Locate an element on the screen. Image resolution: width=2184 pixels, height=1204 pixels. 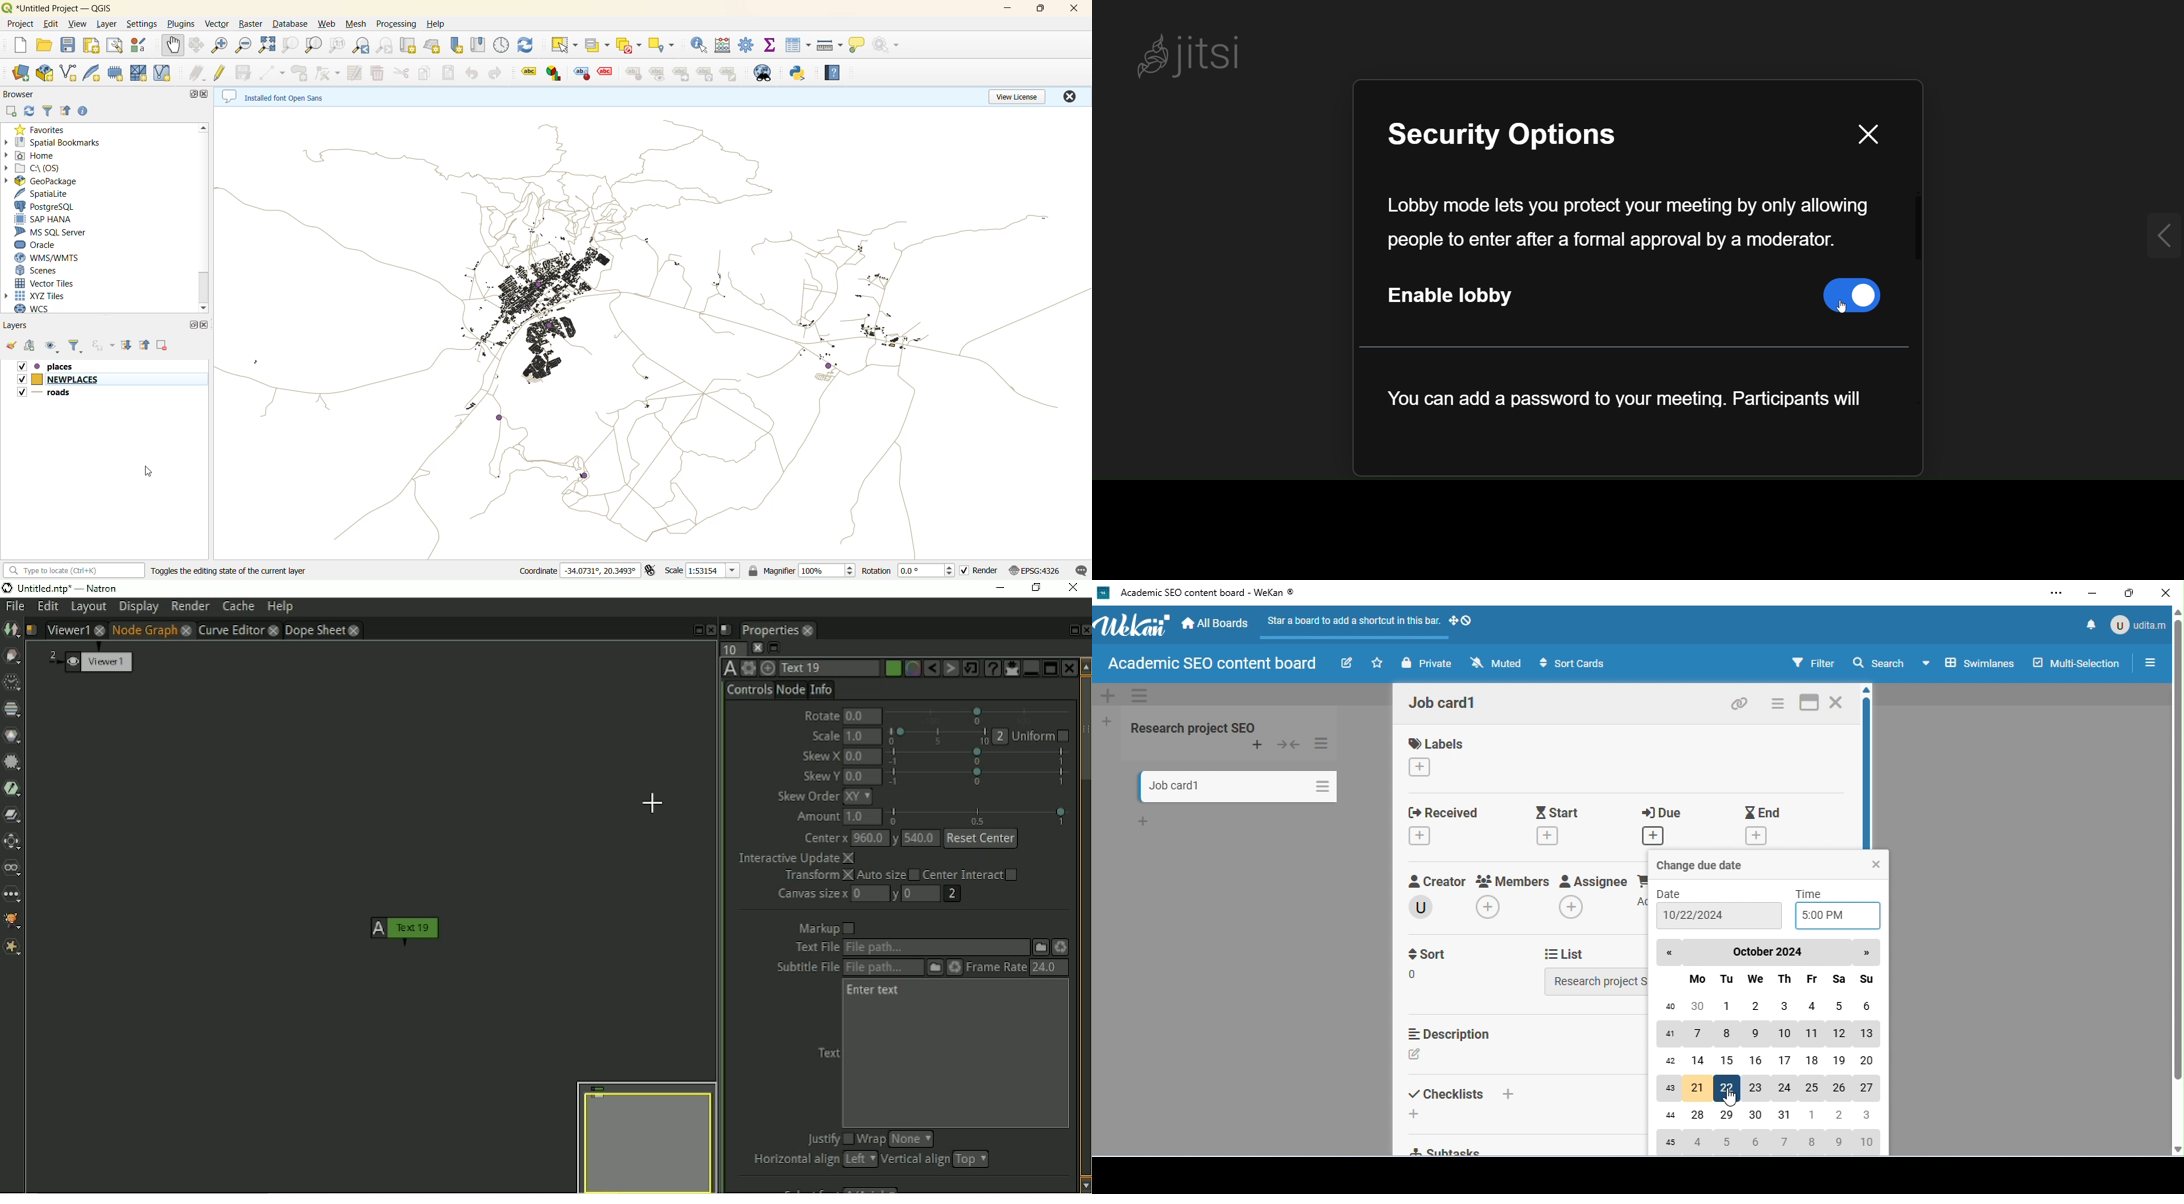
vertical scroll bar is located at coordinates (2177, 849).